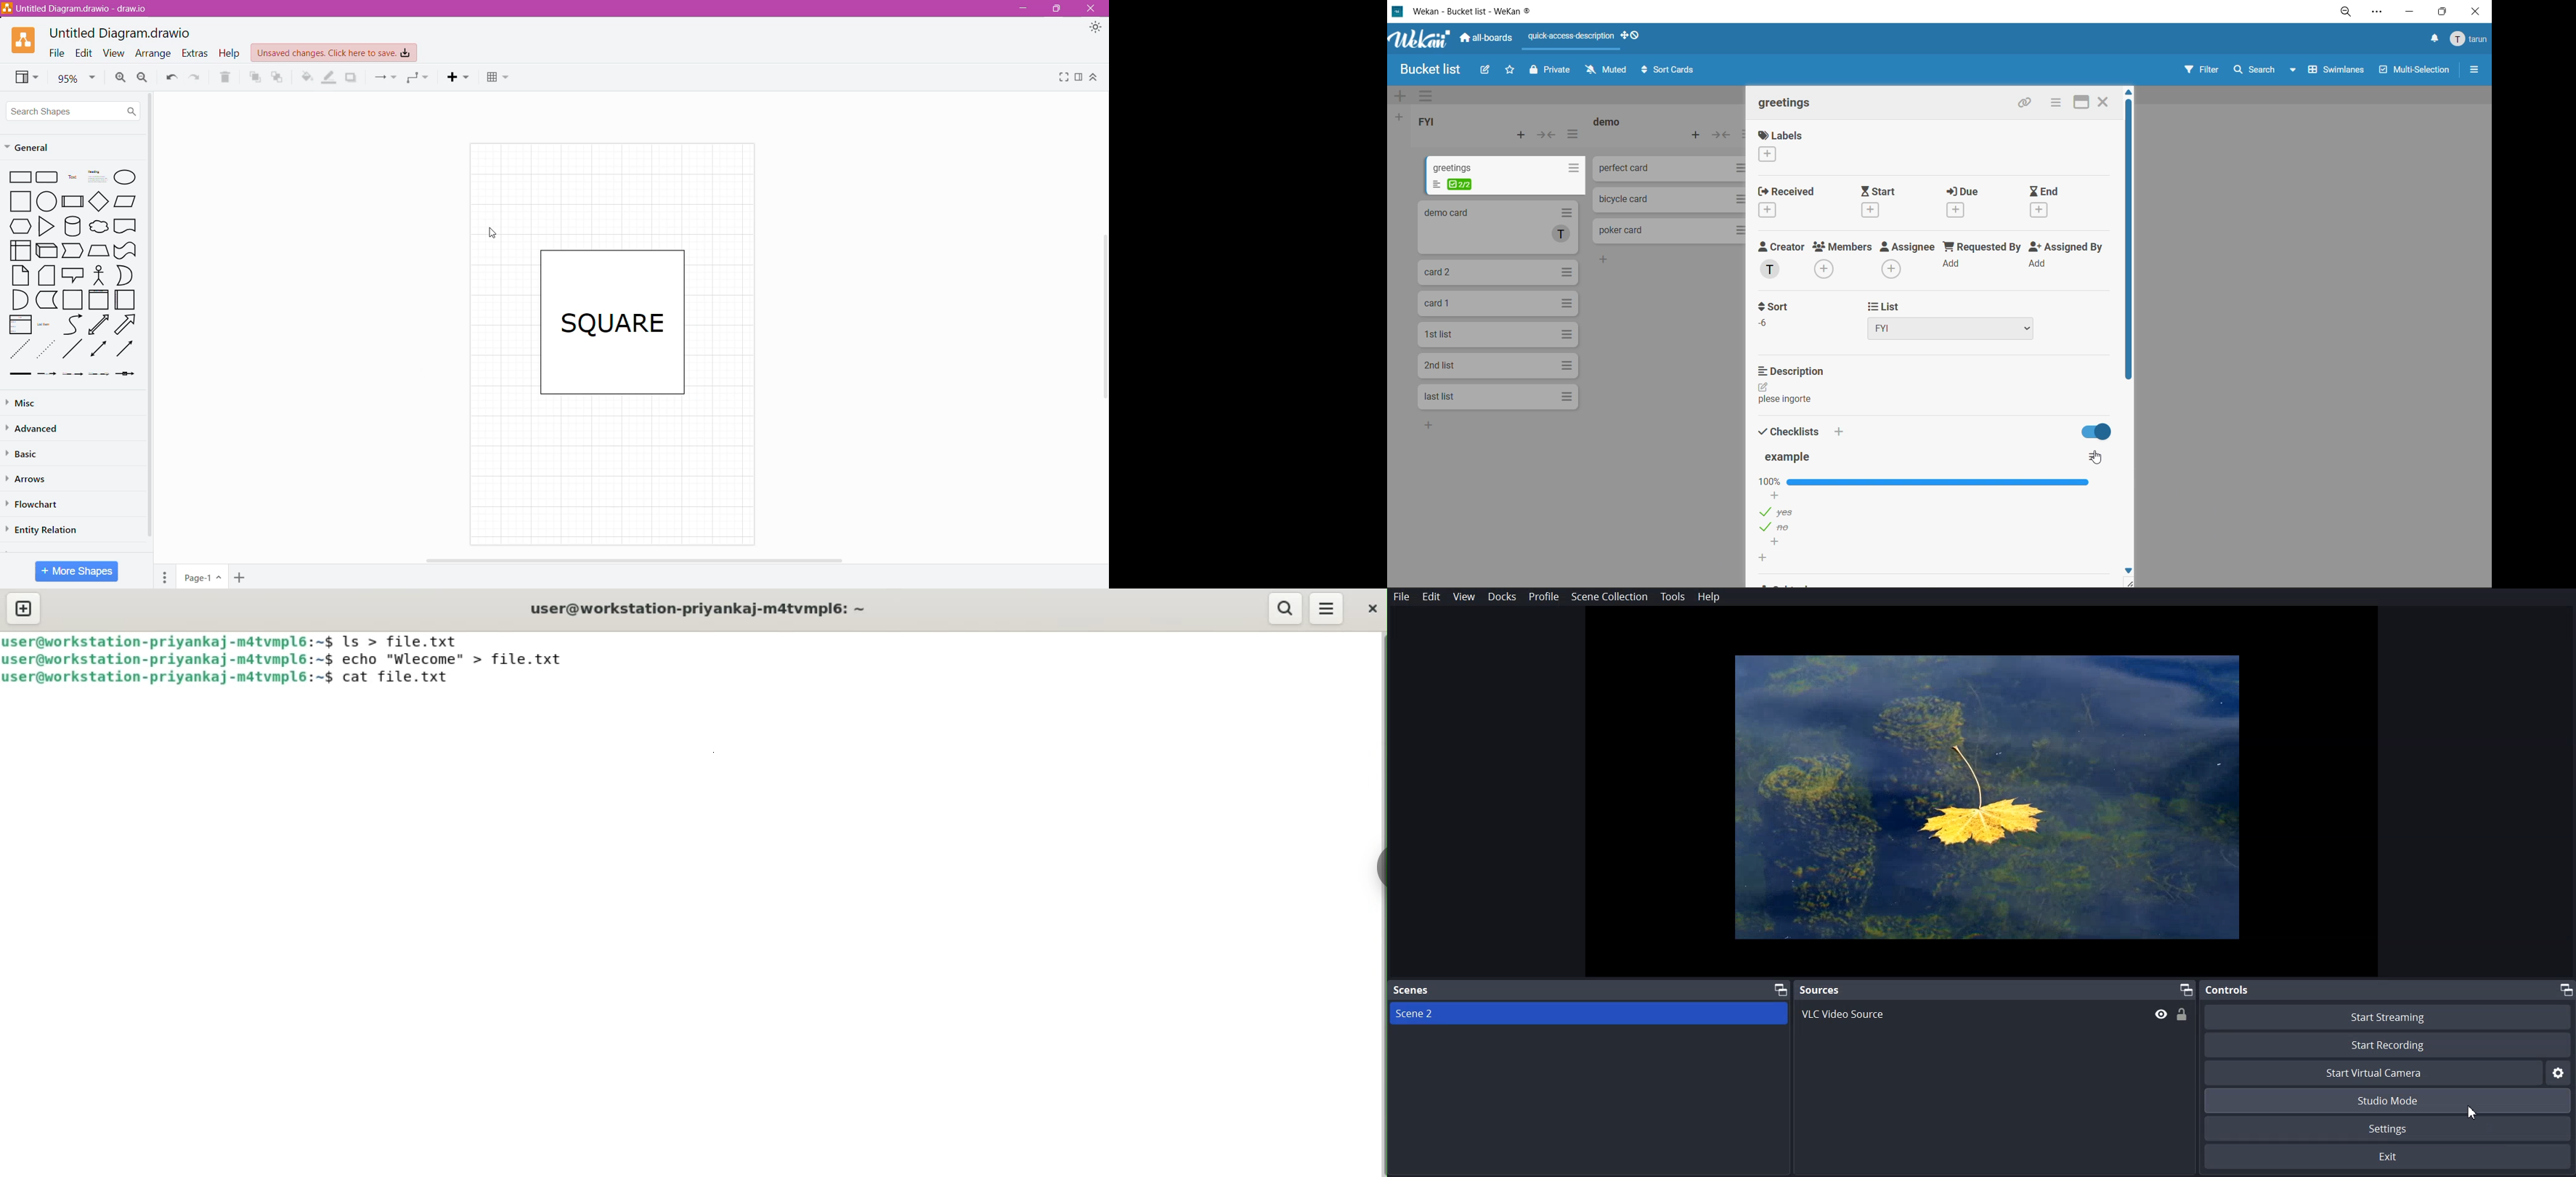 The image size is (2576, 1204). I want to click on Pages, so click(165, 576).